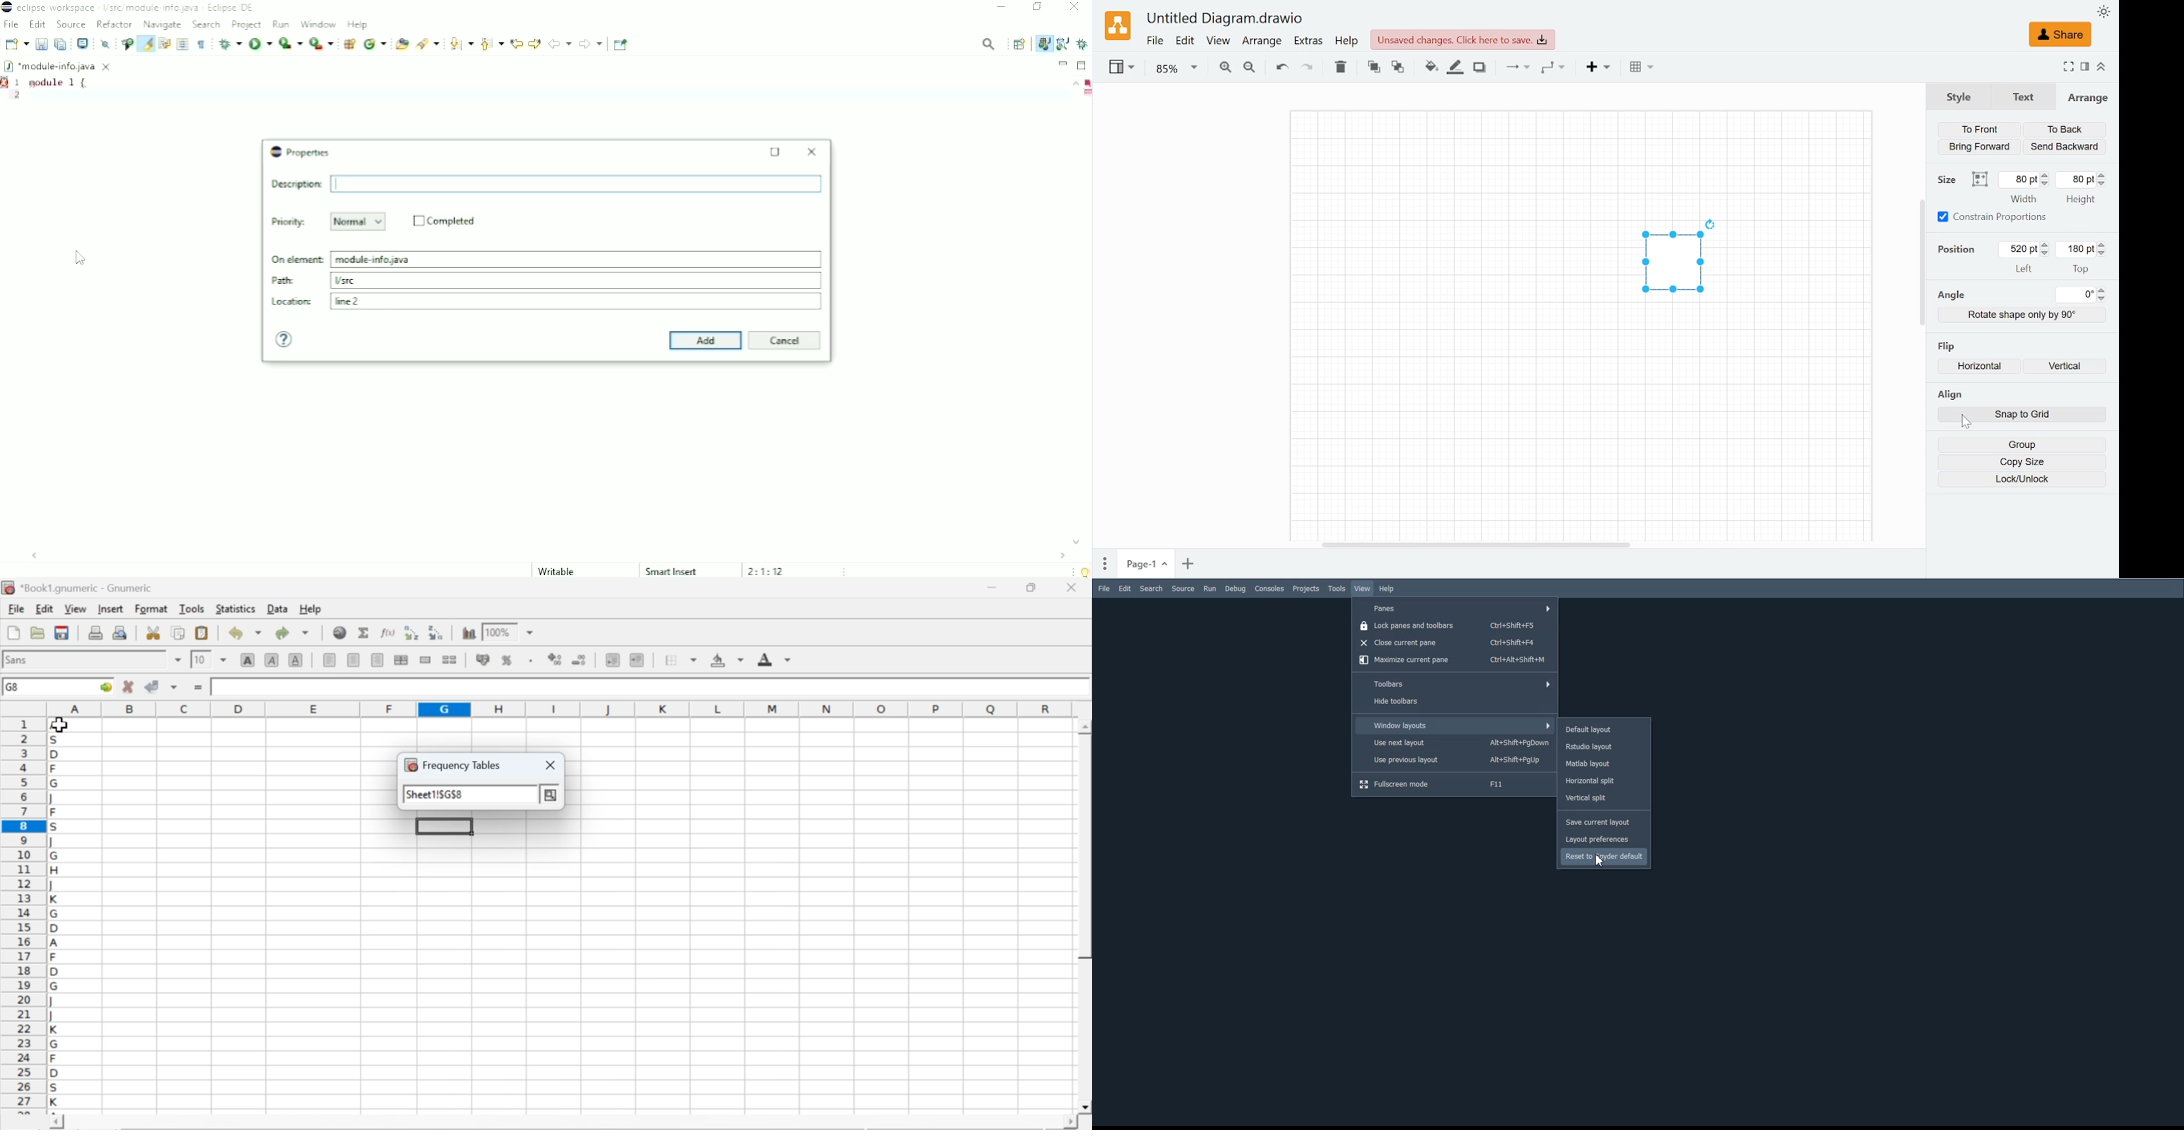  I want to click on Maximize current pane, so click(1455, 660).